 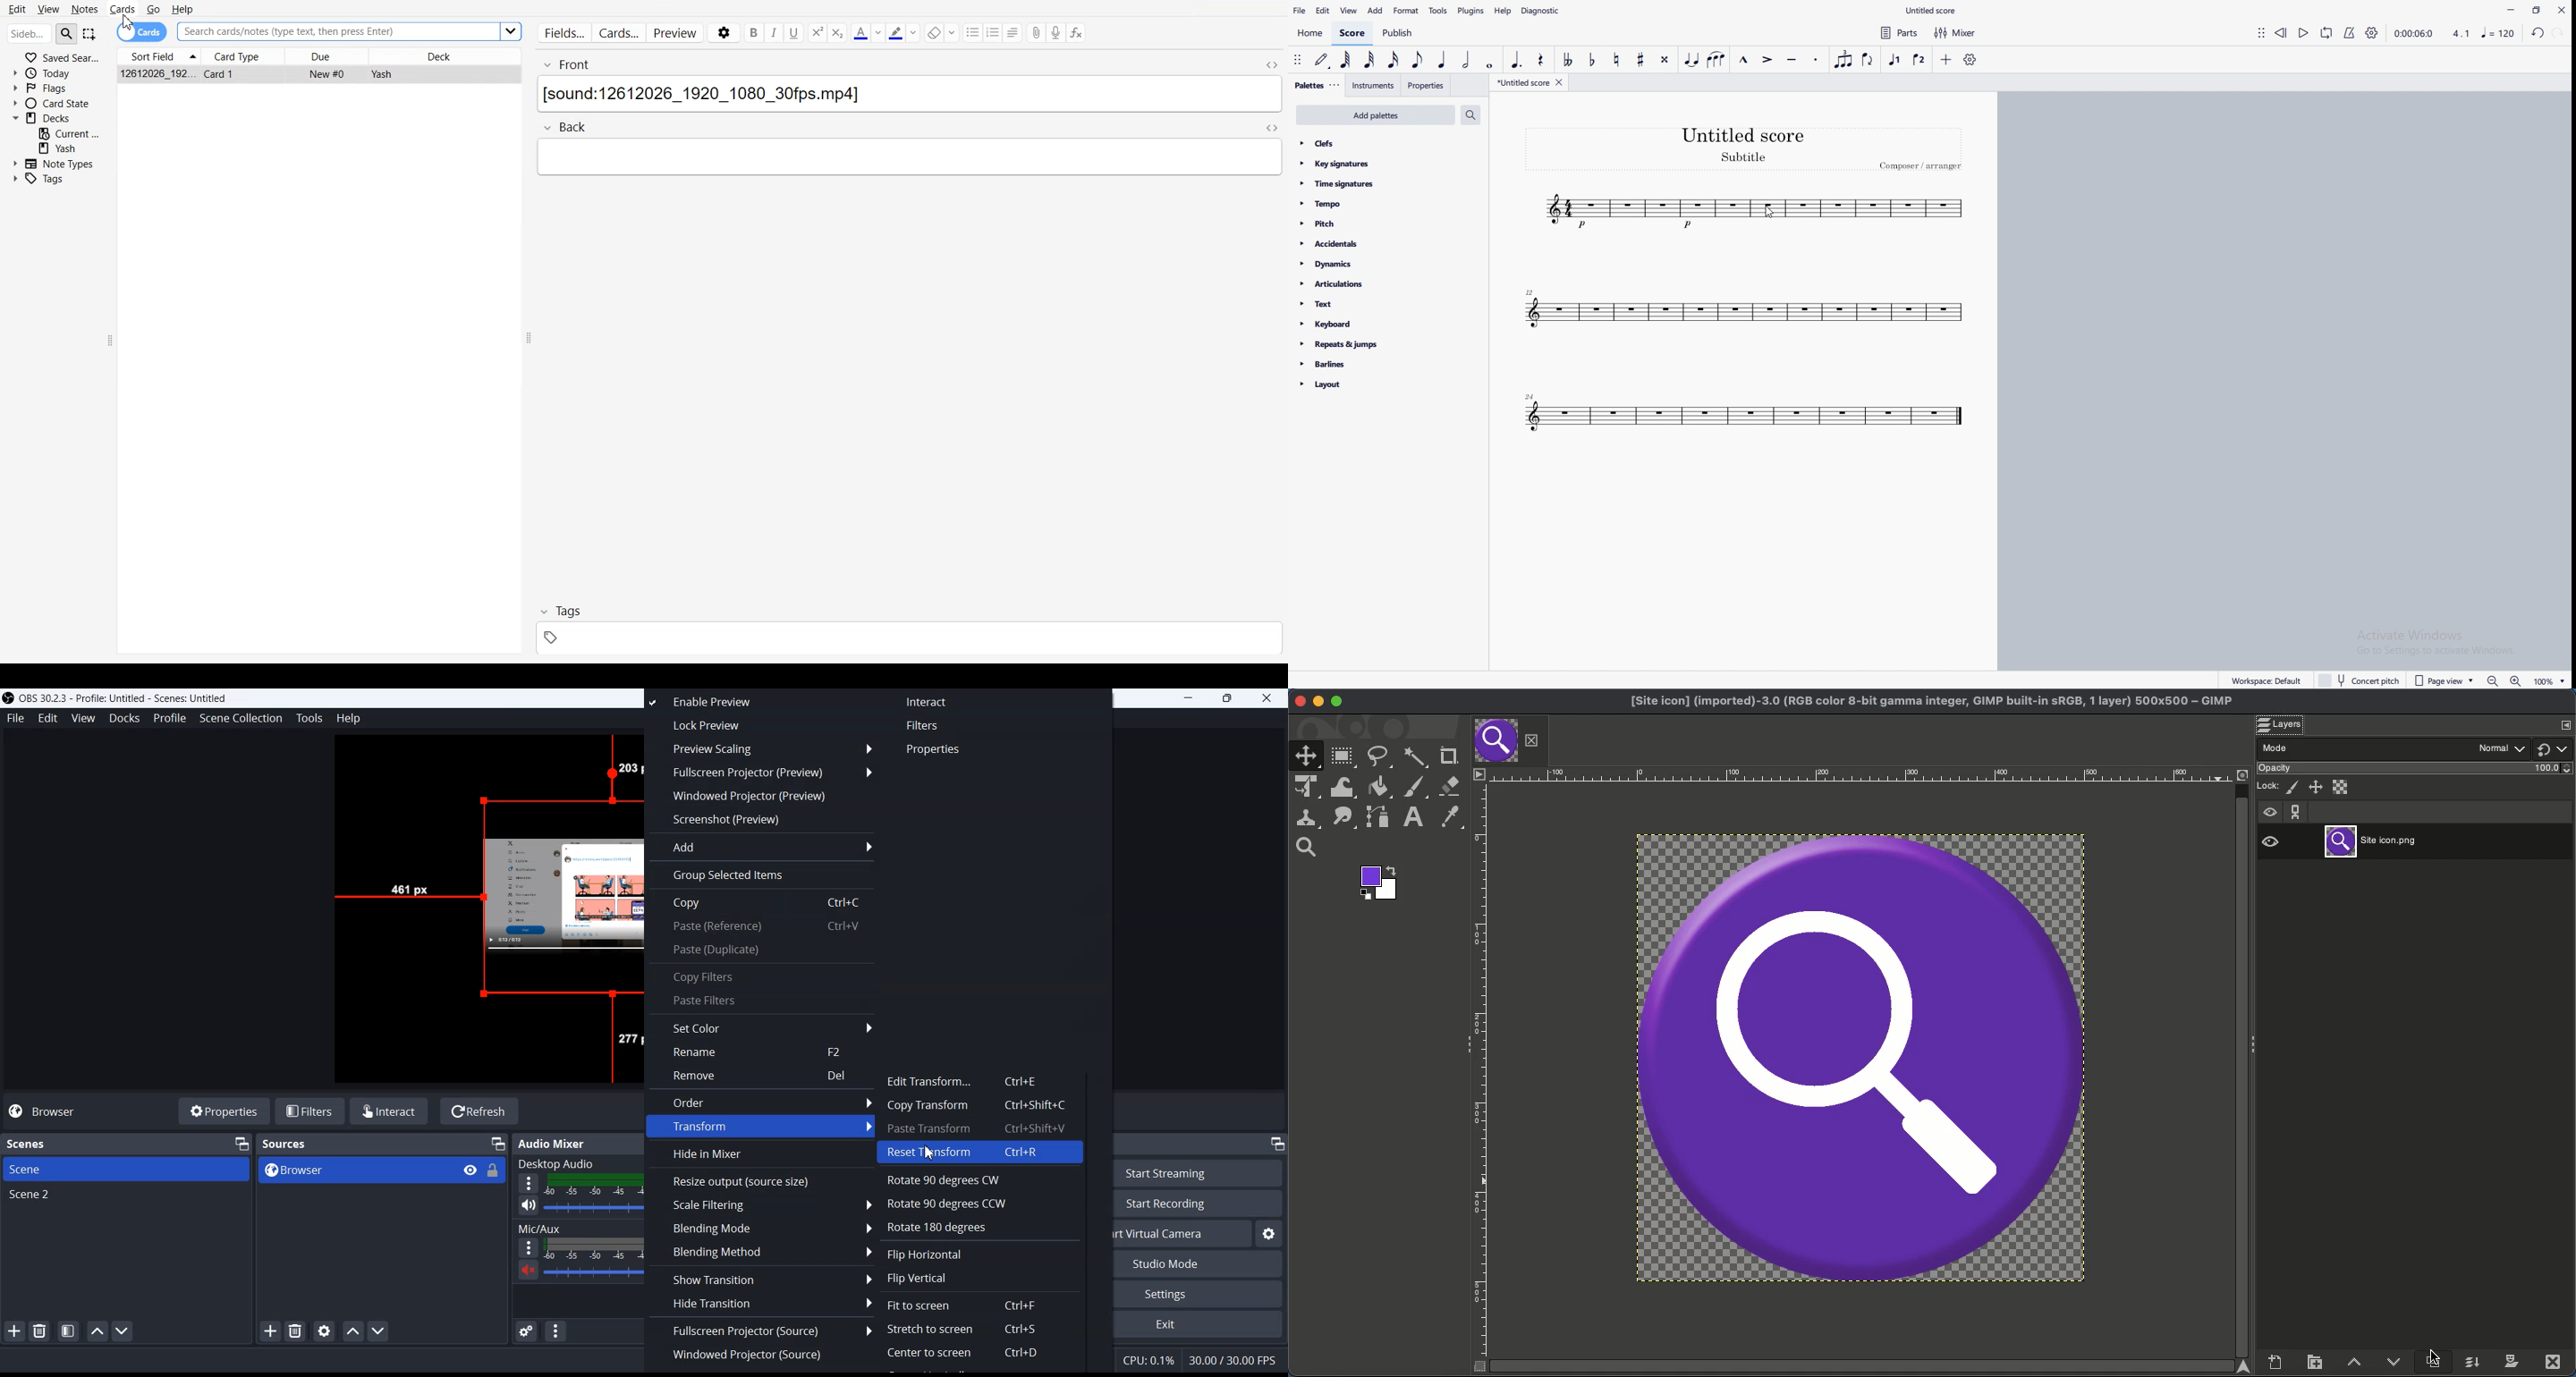 I want to click on Cursor, so click(x=932, y=1152).